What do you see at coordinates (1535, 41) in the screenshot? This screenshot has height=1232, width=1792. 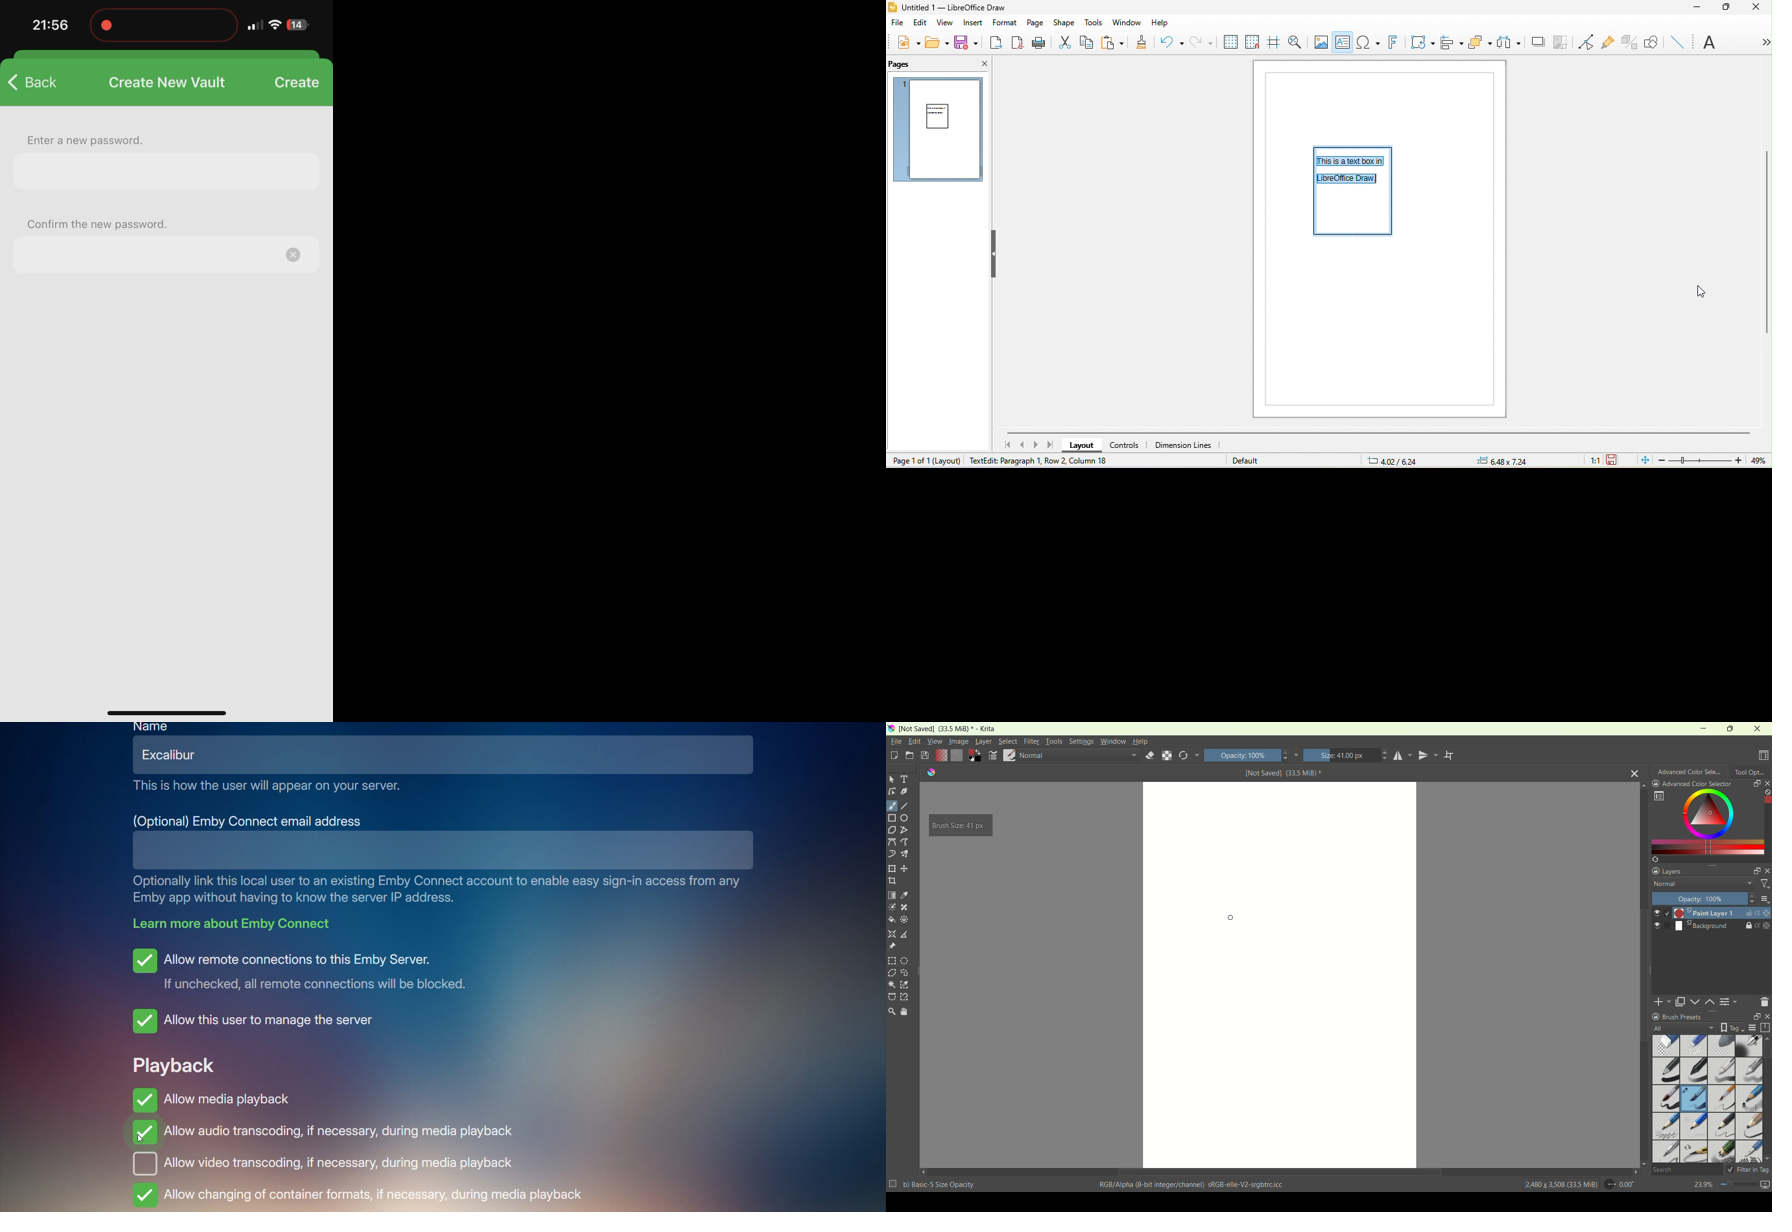 I see `shadow` at bounding box center [1535, 41].